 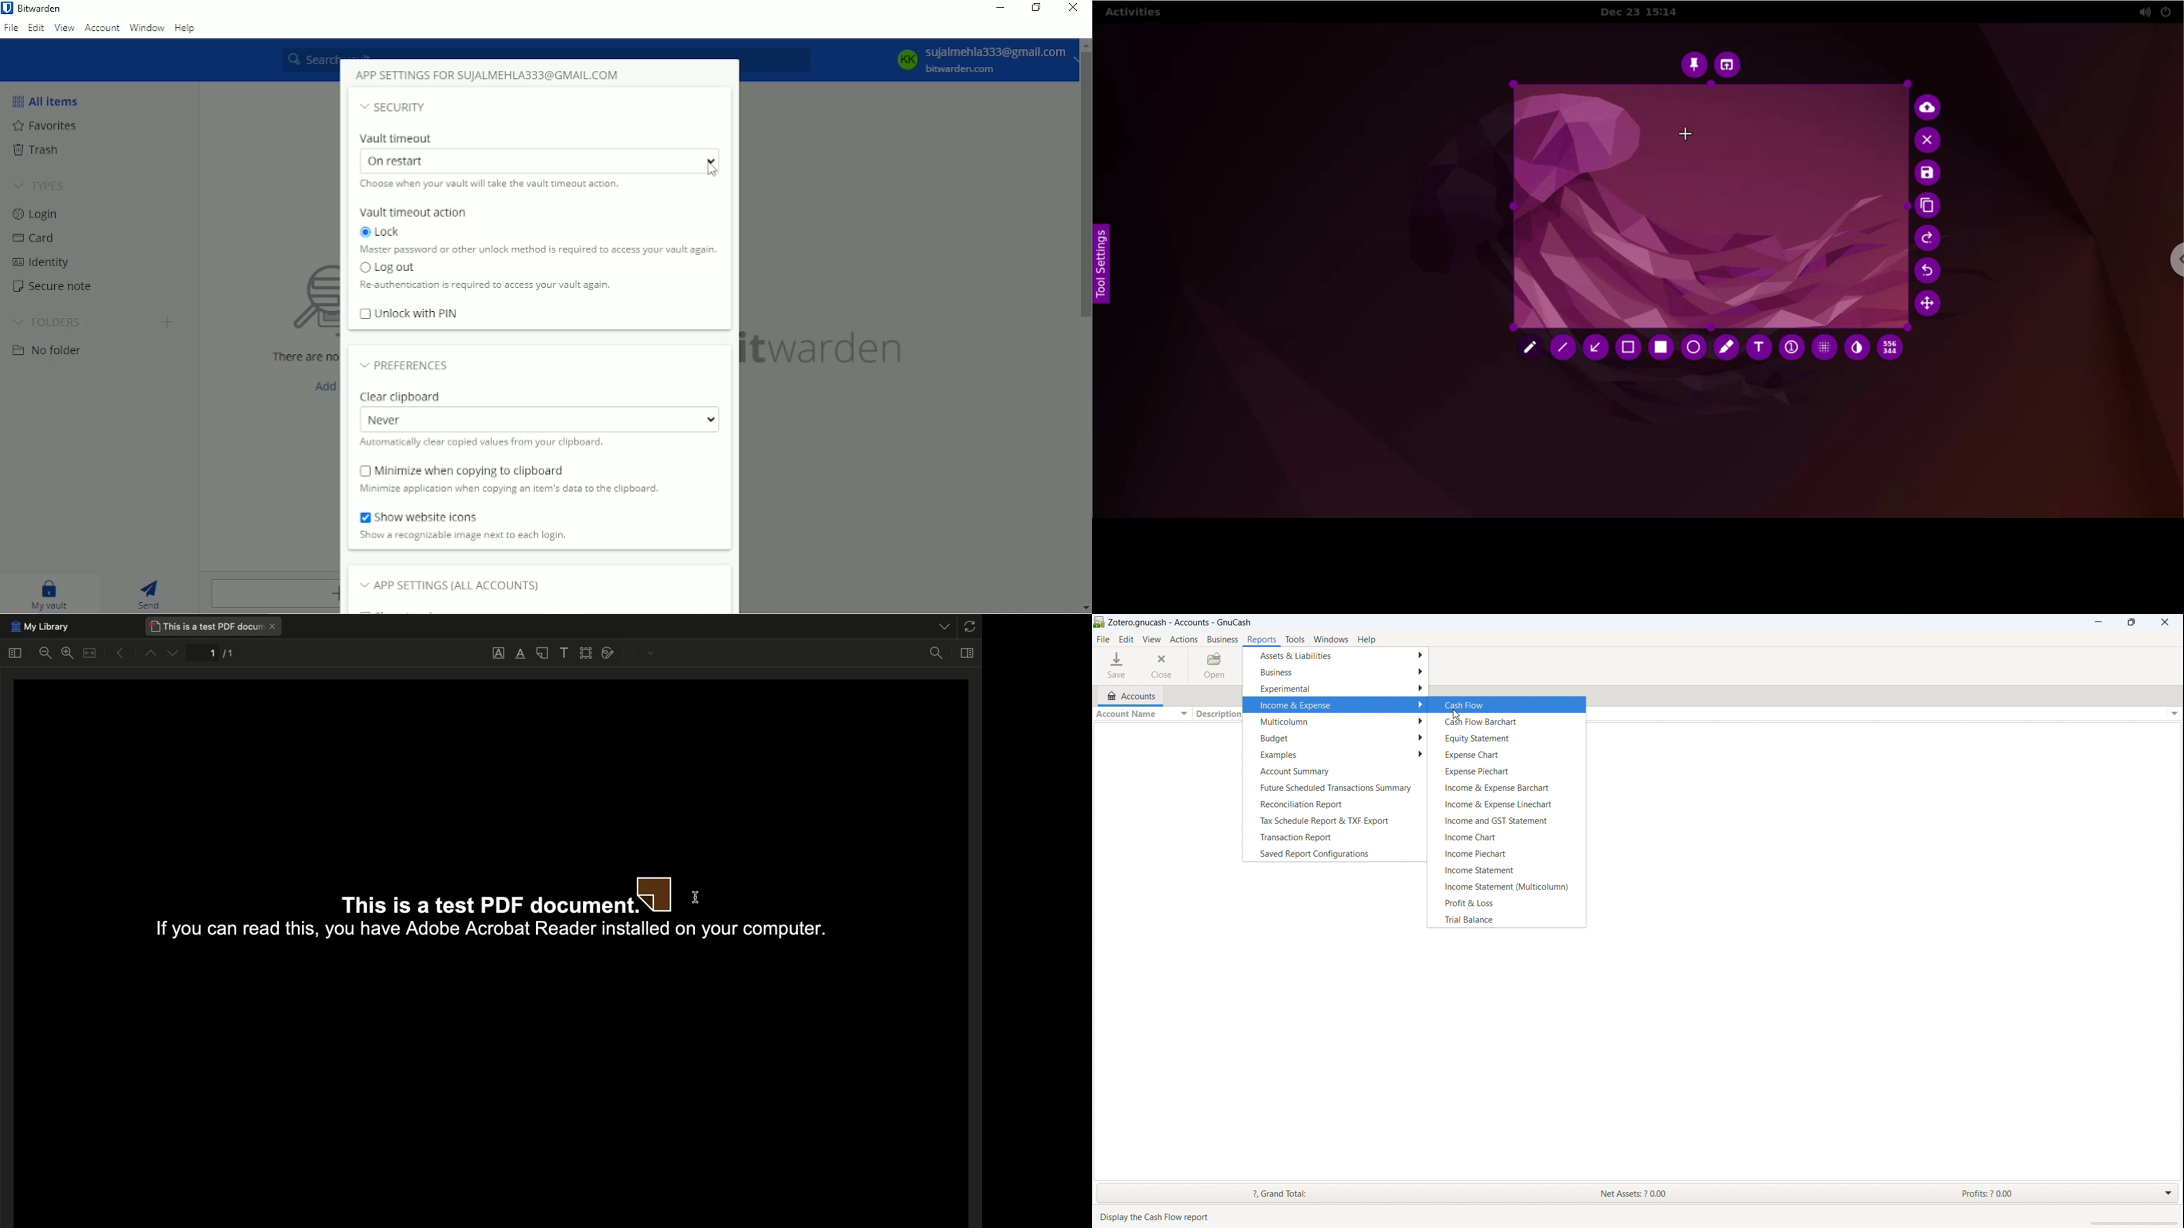 I want to click on grand total, so click(x=1268, y=1194).